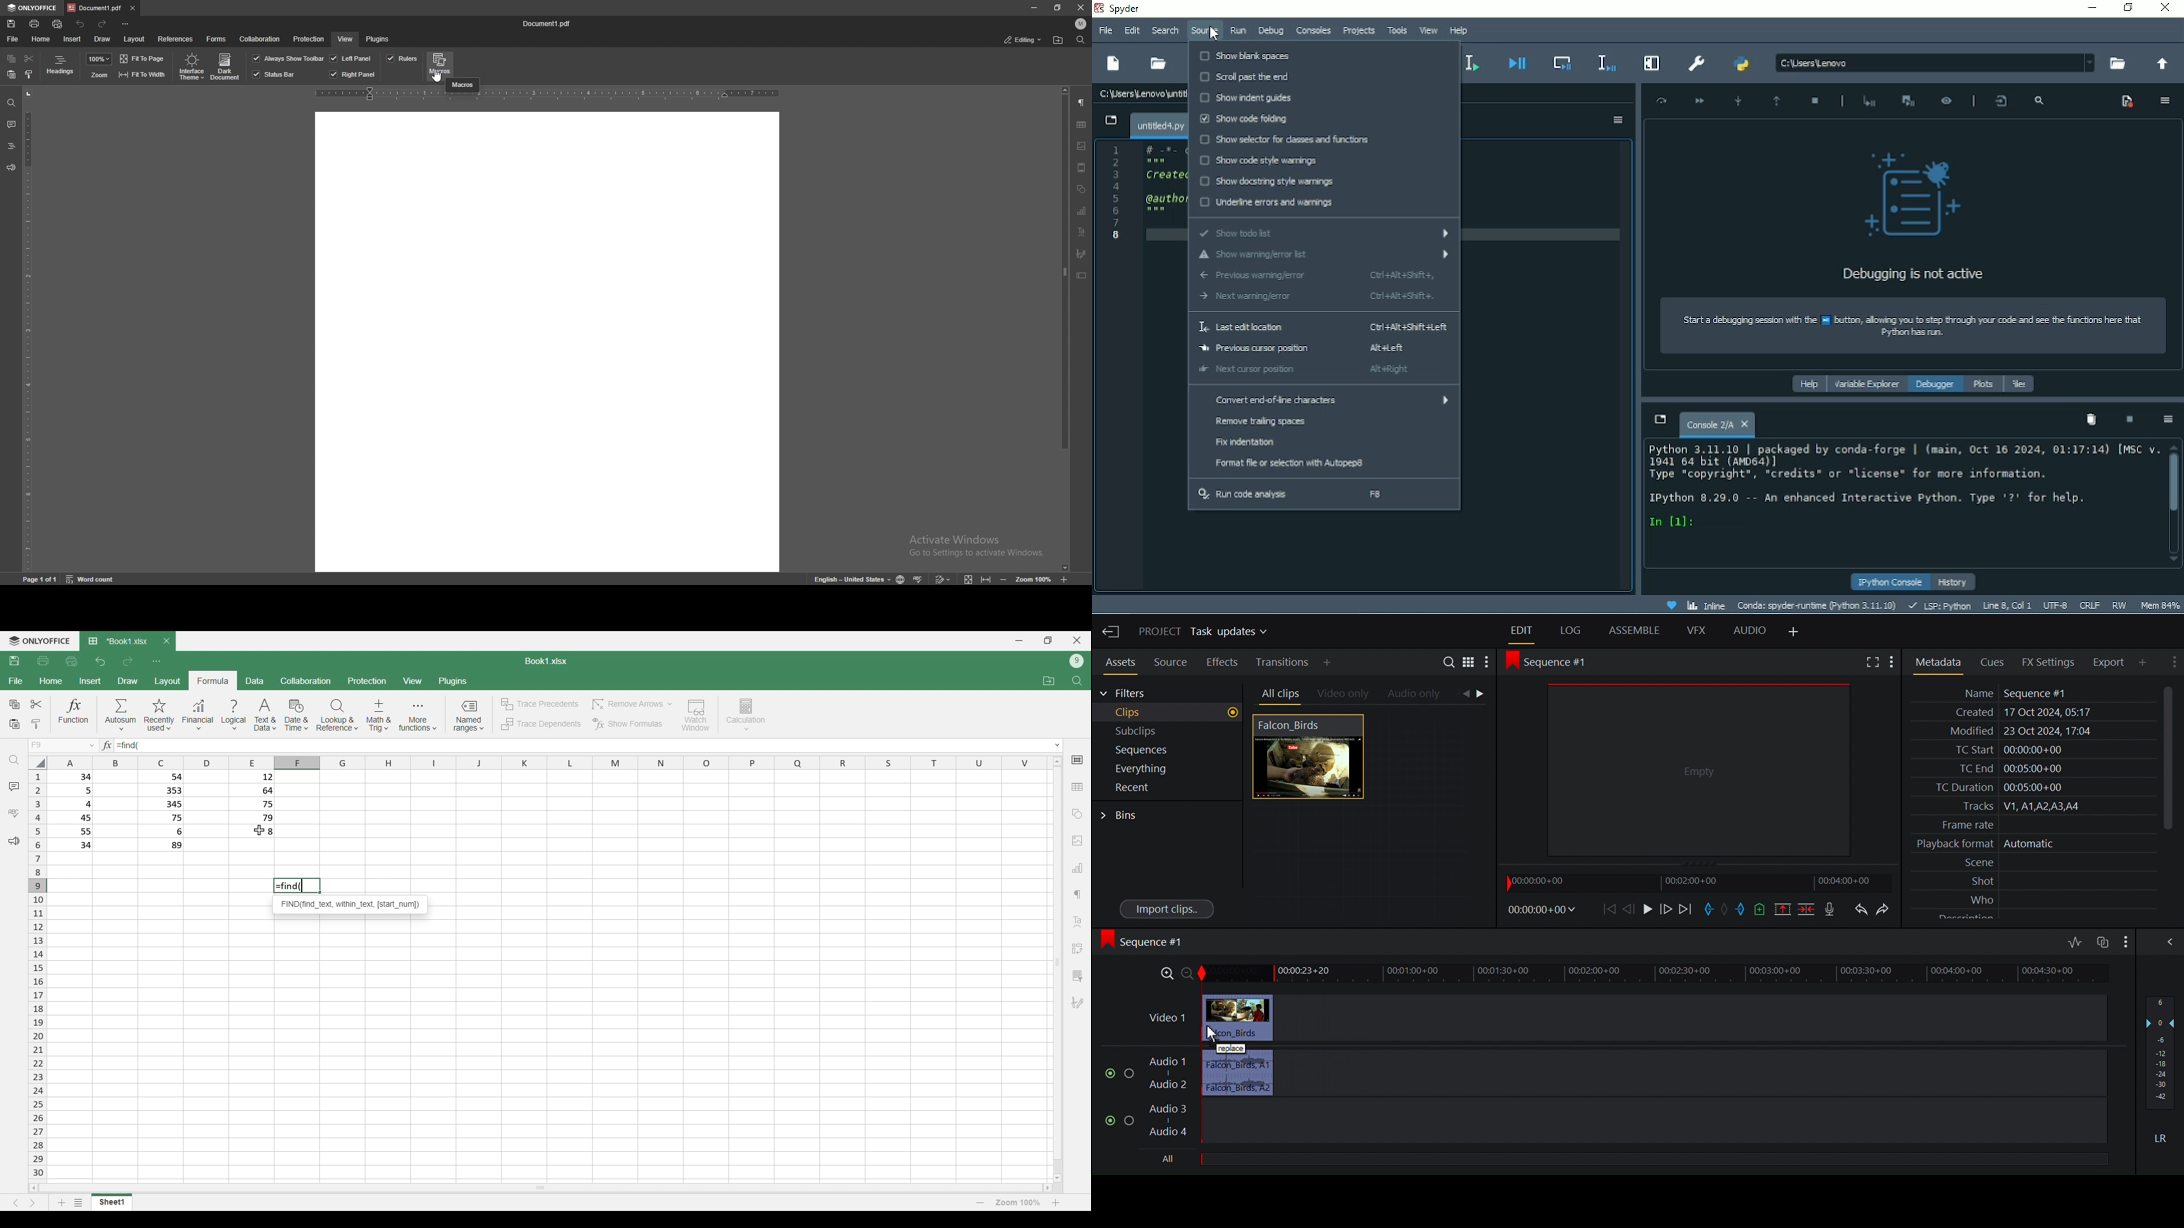 Image resolution: width=2184 pixels, height=1232 pixels. Describe the element at coordinates (1367, 818) in the screenshot. I see `Clip Thumbnail` at that location.